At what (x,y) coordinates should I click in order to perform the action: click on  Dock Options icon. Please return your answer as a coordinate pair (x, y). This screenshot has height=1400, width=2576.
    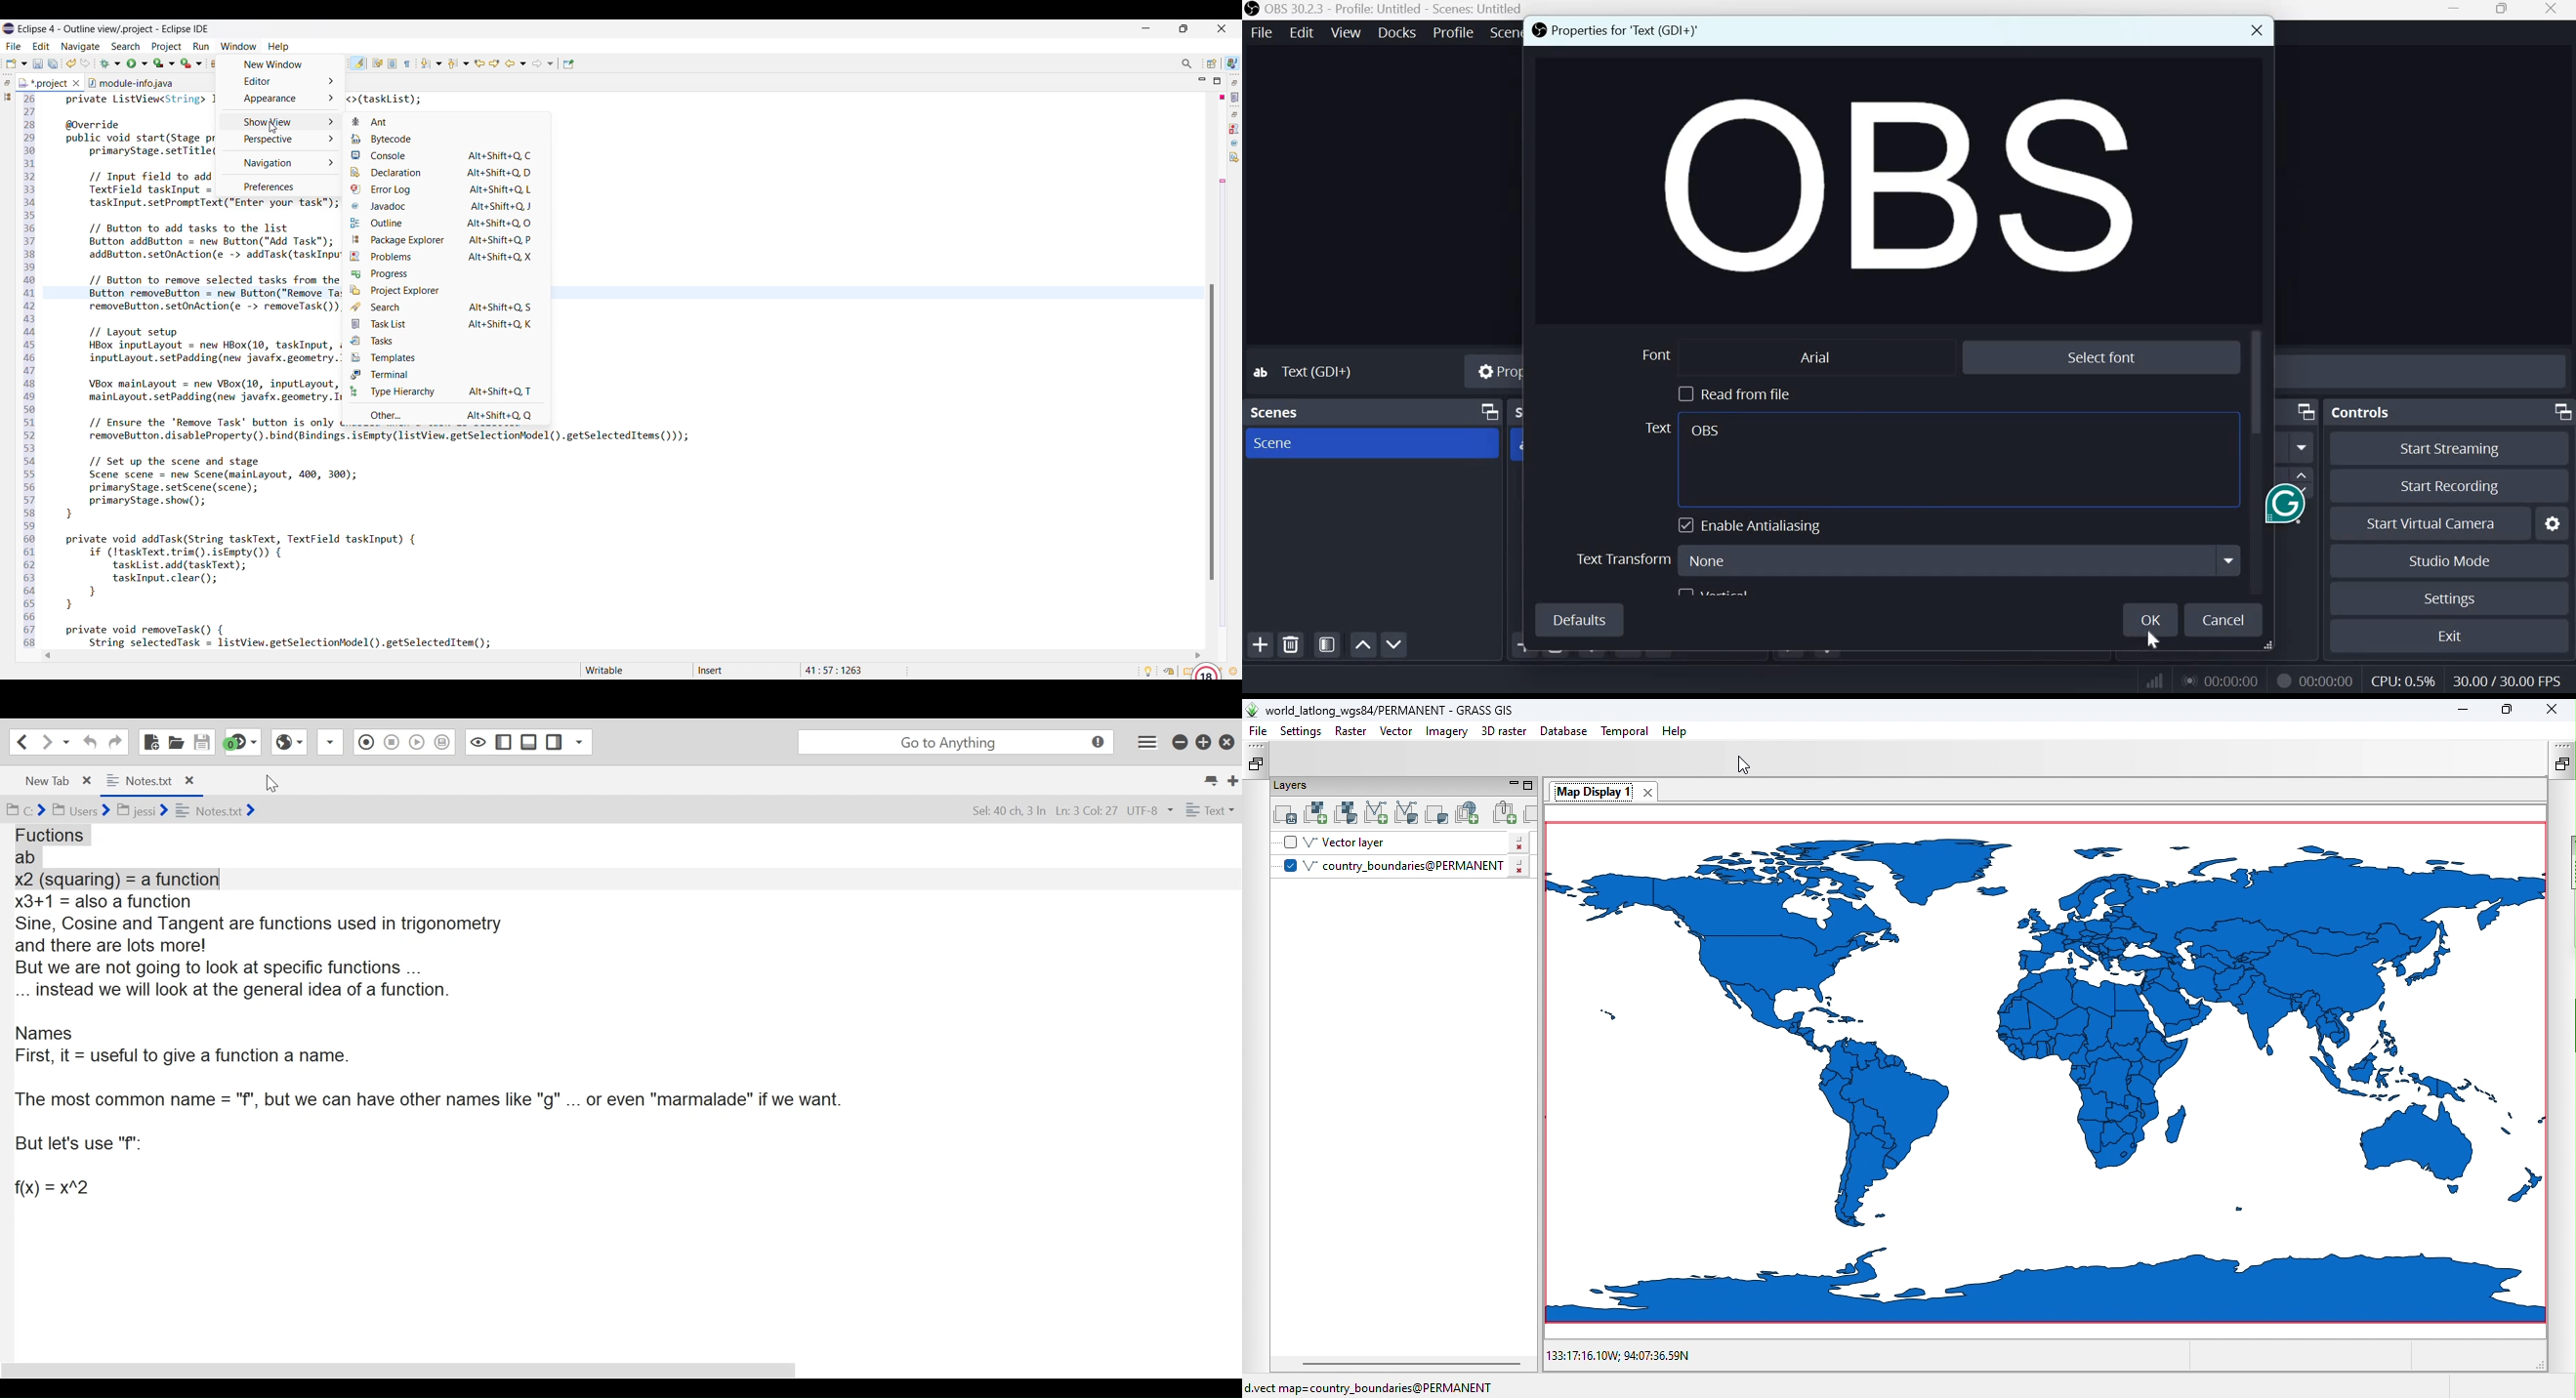
    Looking at the image, I should click on (2304, 410).